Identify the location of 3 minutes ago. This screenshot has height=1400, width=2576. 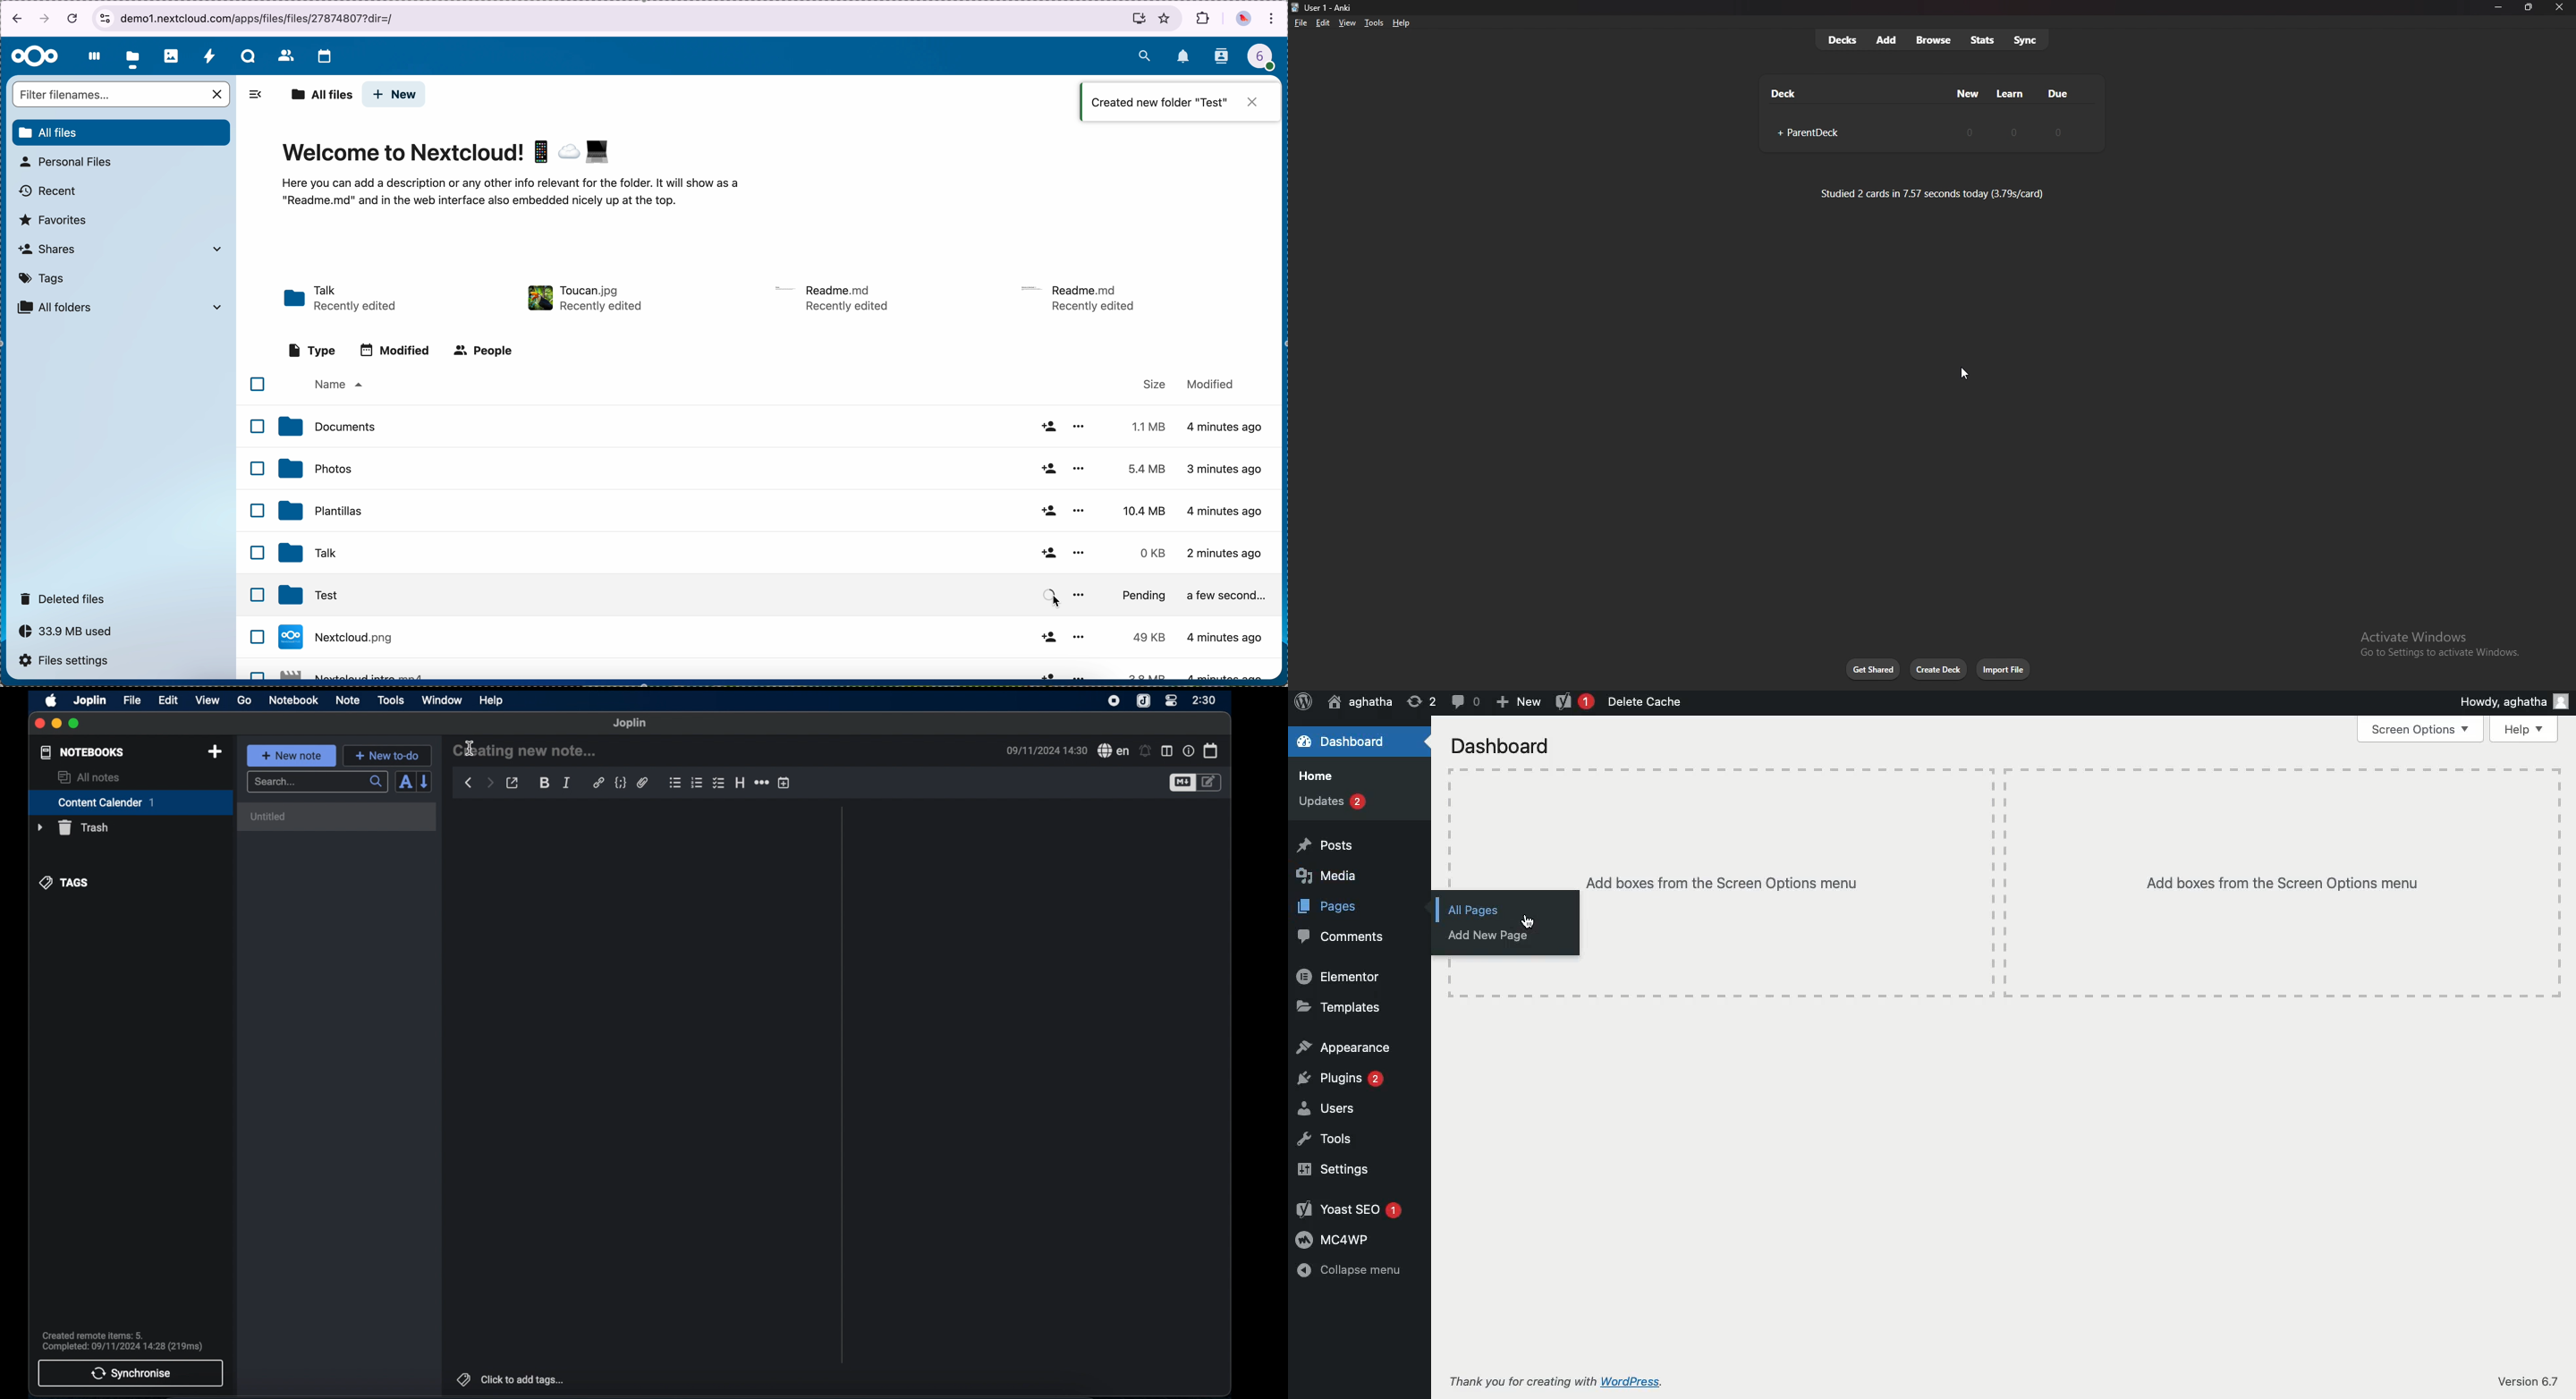
(1232, 429).